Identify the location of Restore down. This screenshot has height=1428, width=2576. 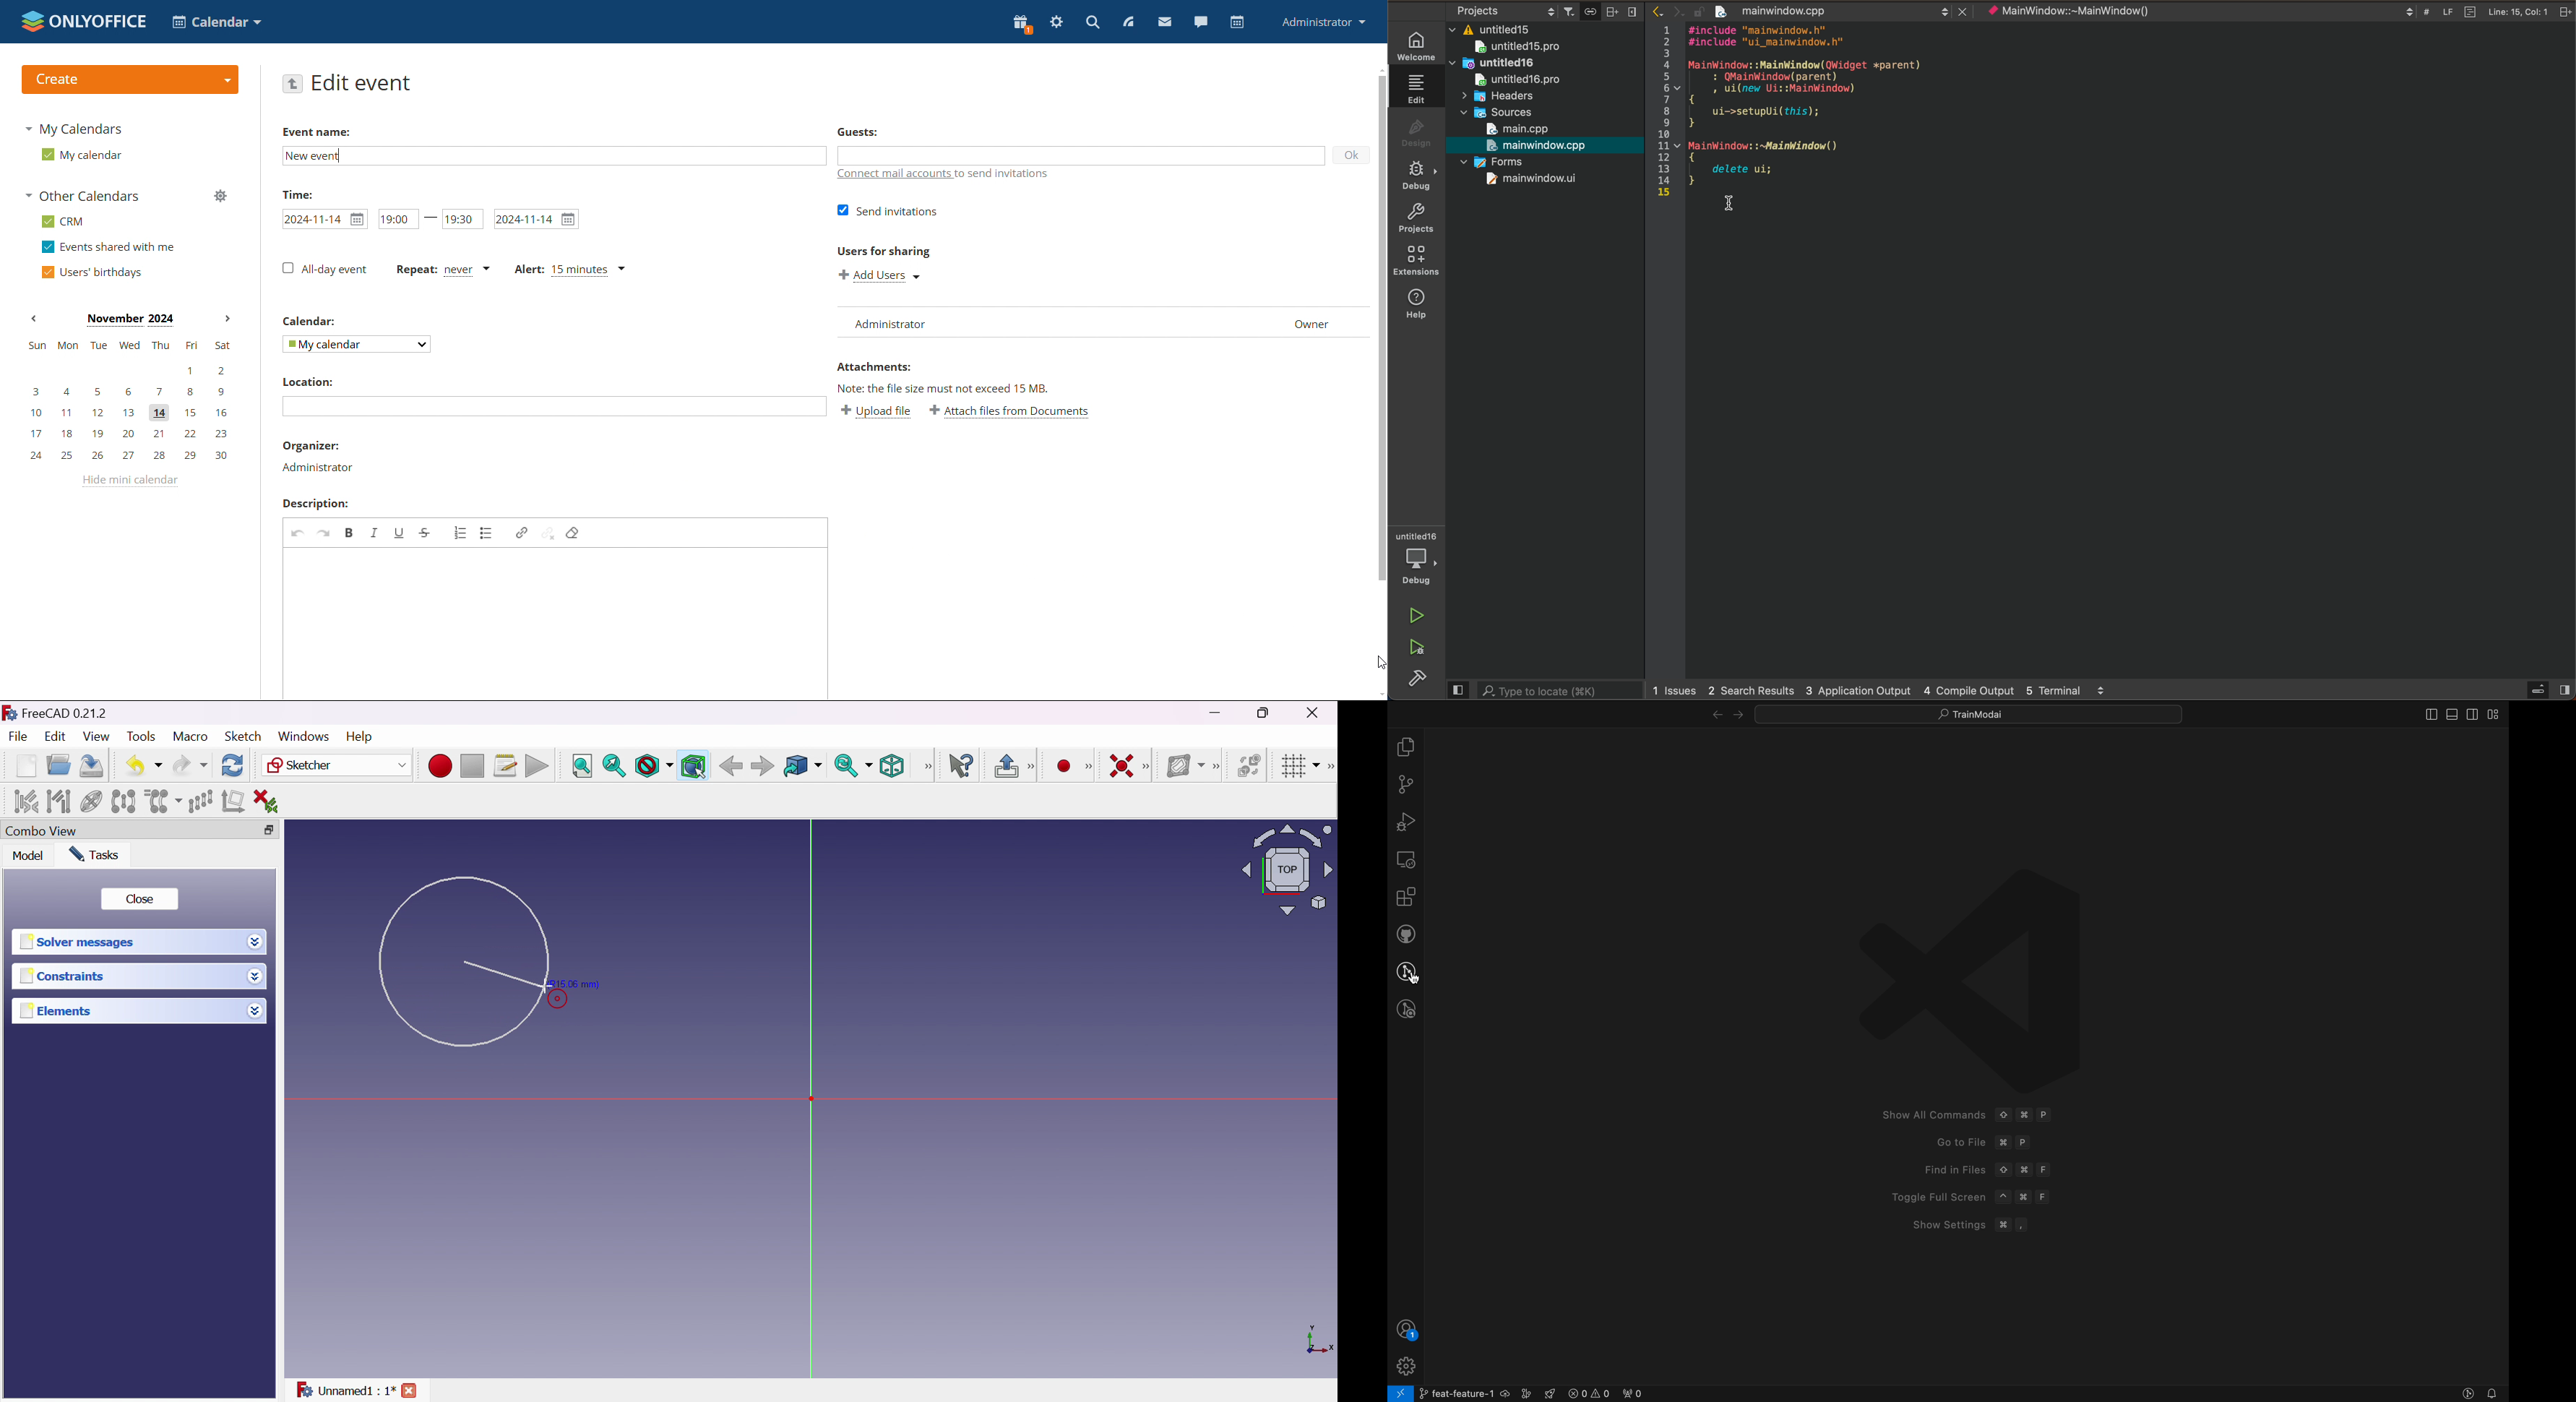
(265, 831).